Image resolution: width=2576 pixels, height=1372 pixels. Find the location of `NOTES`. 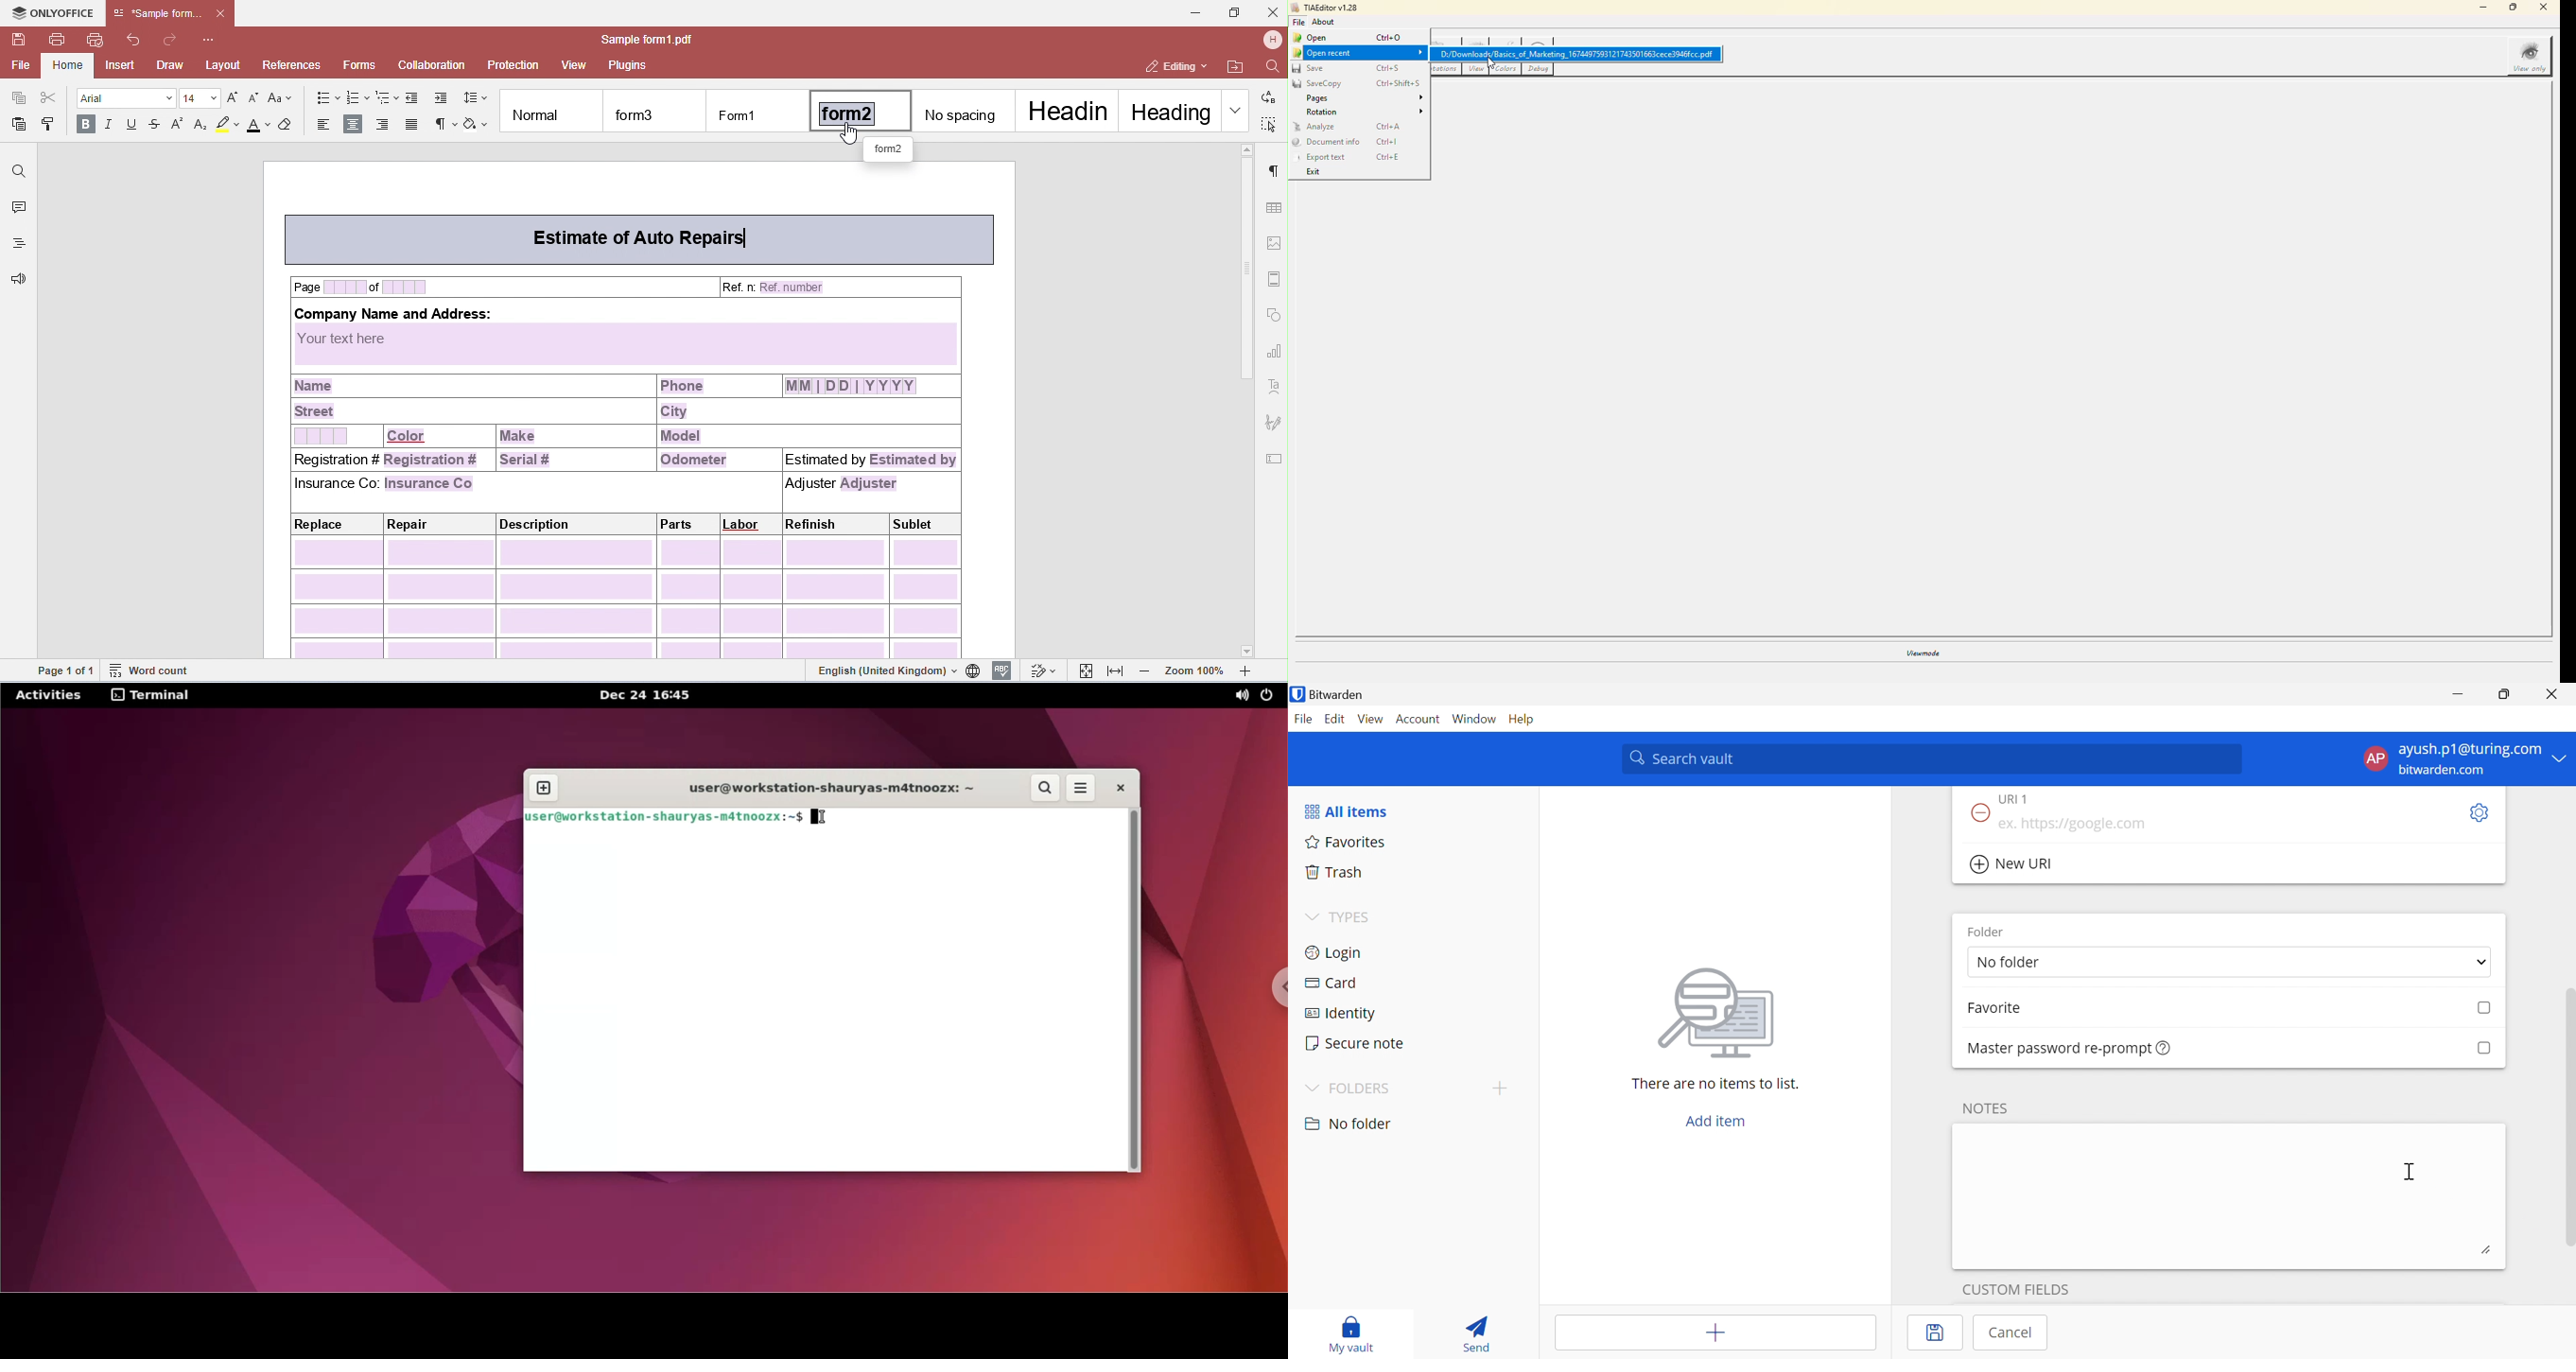

NOTES is located at coordinates (1983, 1108).